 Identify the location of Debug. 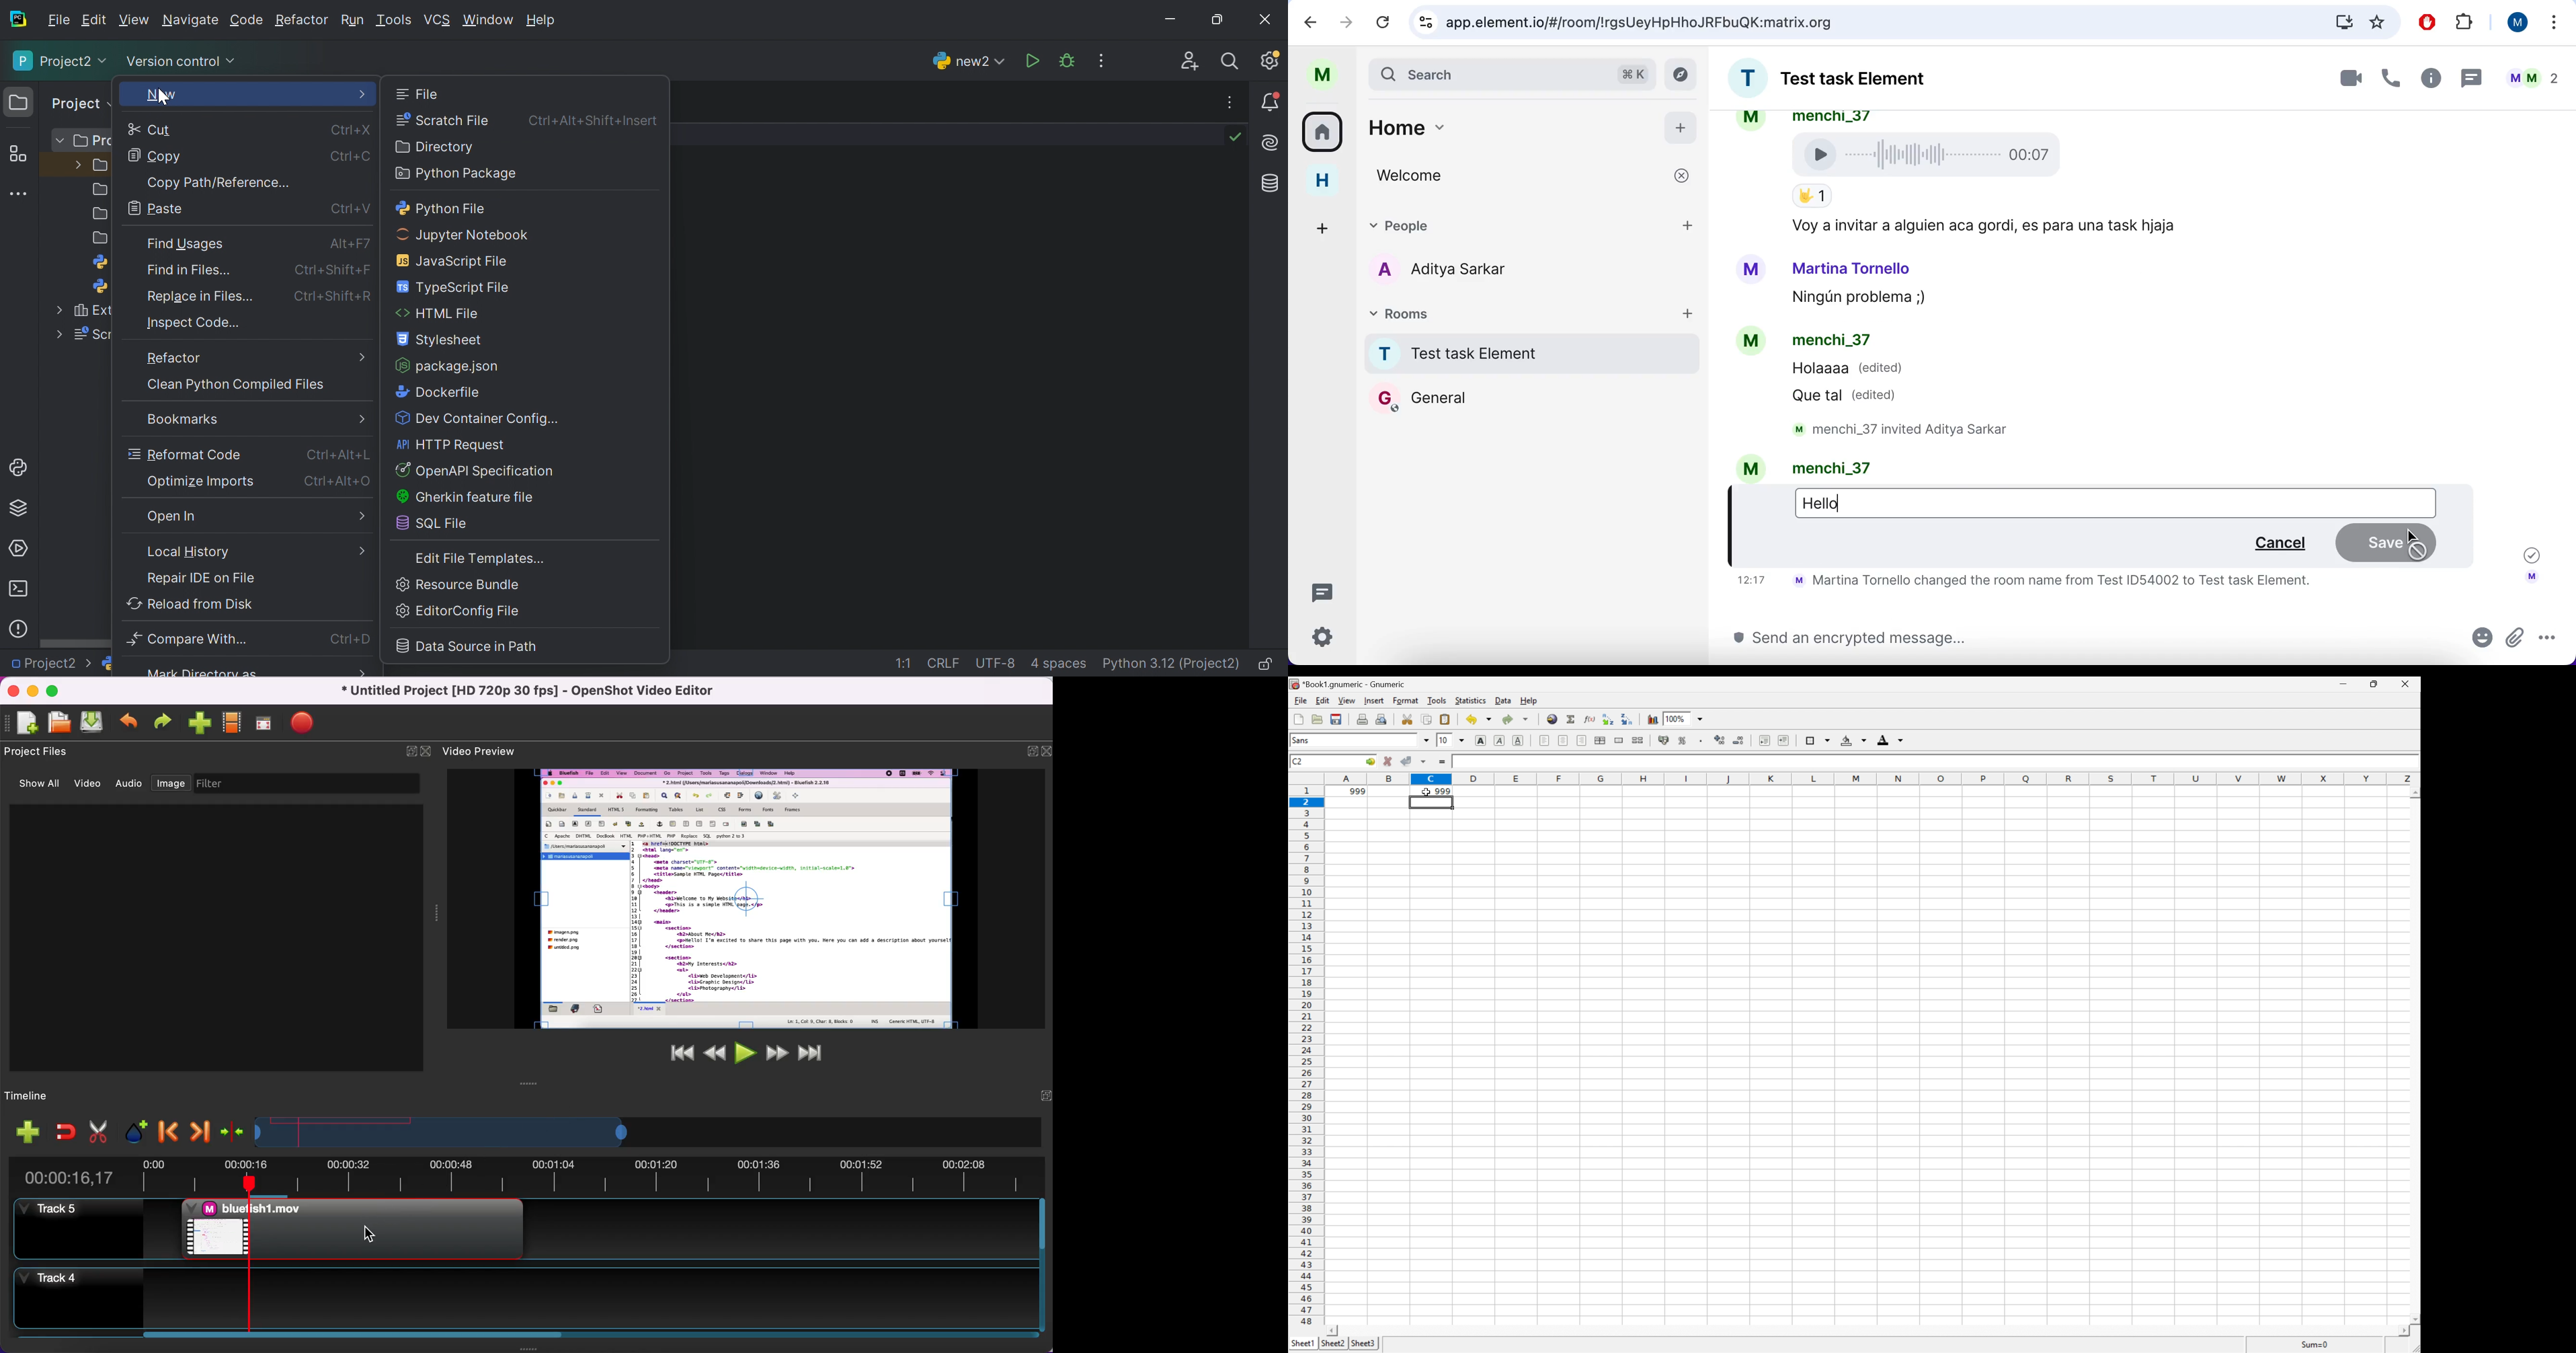
(1067, 61).